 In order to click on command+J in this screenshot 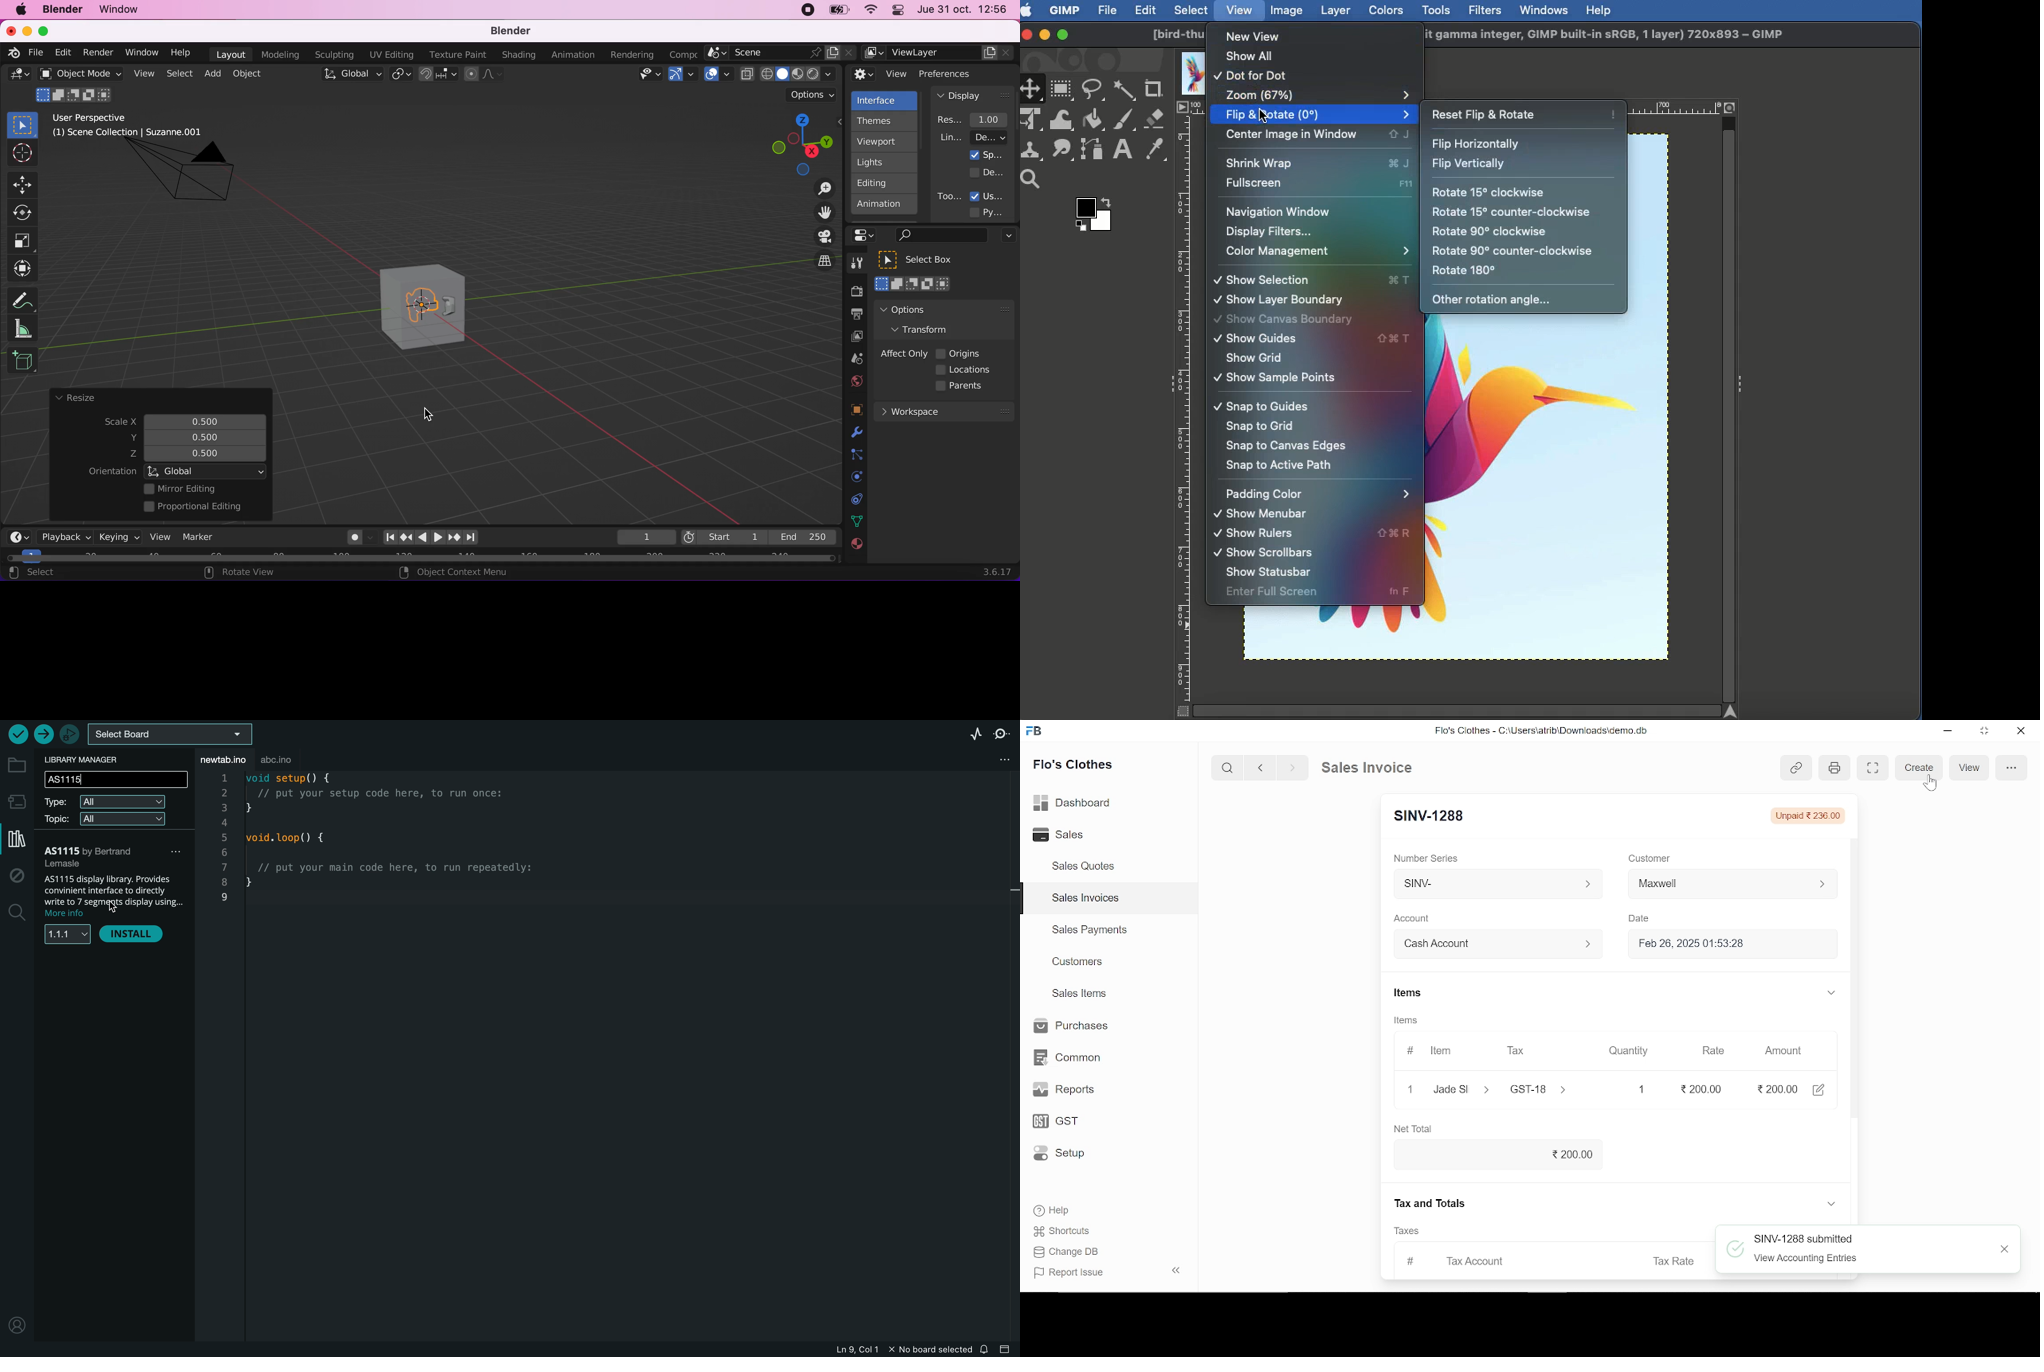, I will do `click(1404, 164)`.